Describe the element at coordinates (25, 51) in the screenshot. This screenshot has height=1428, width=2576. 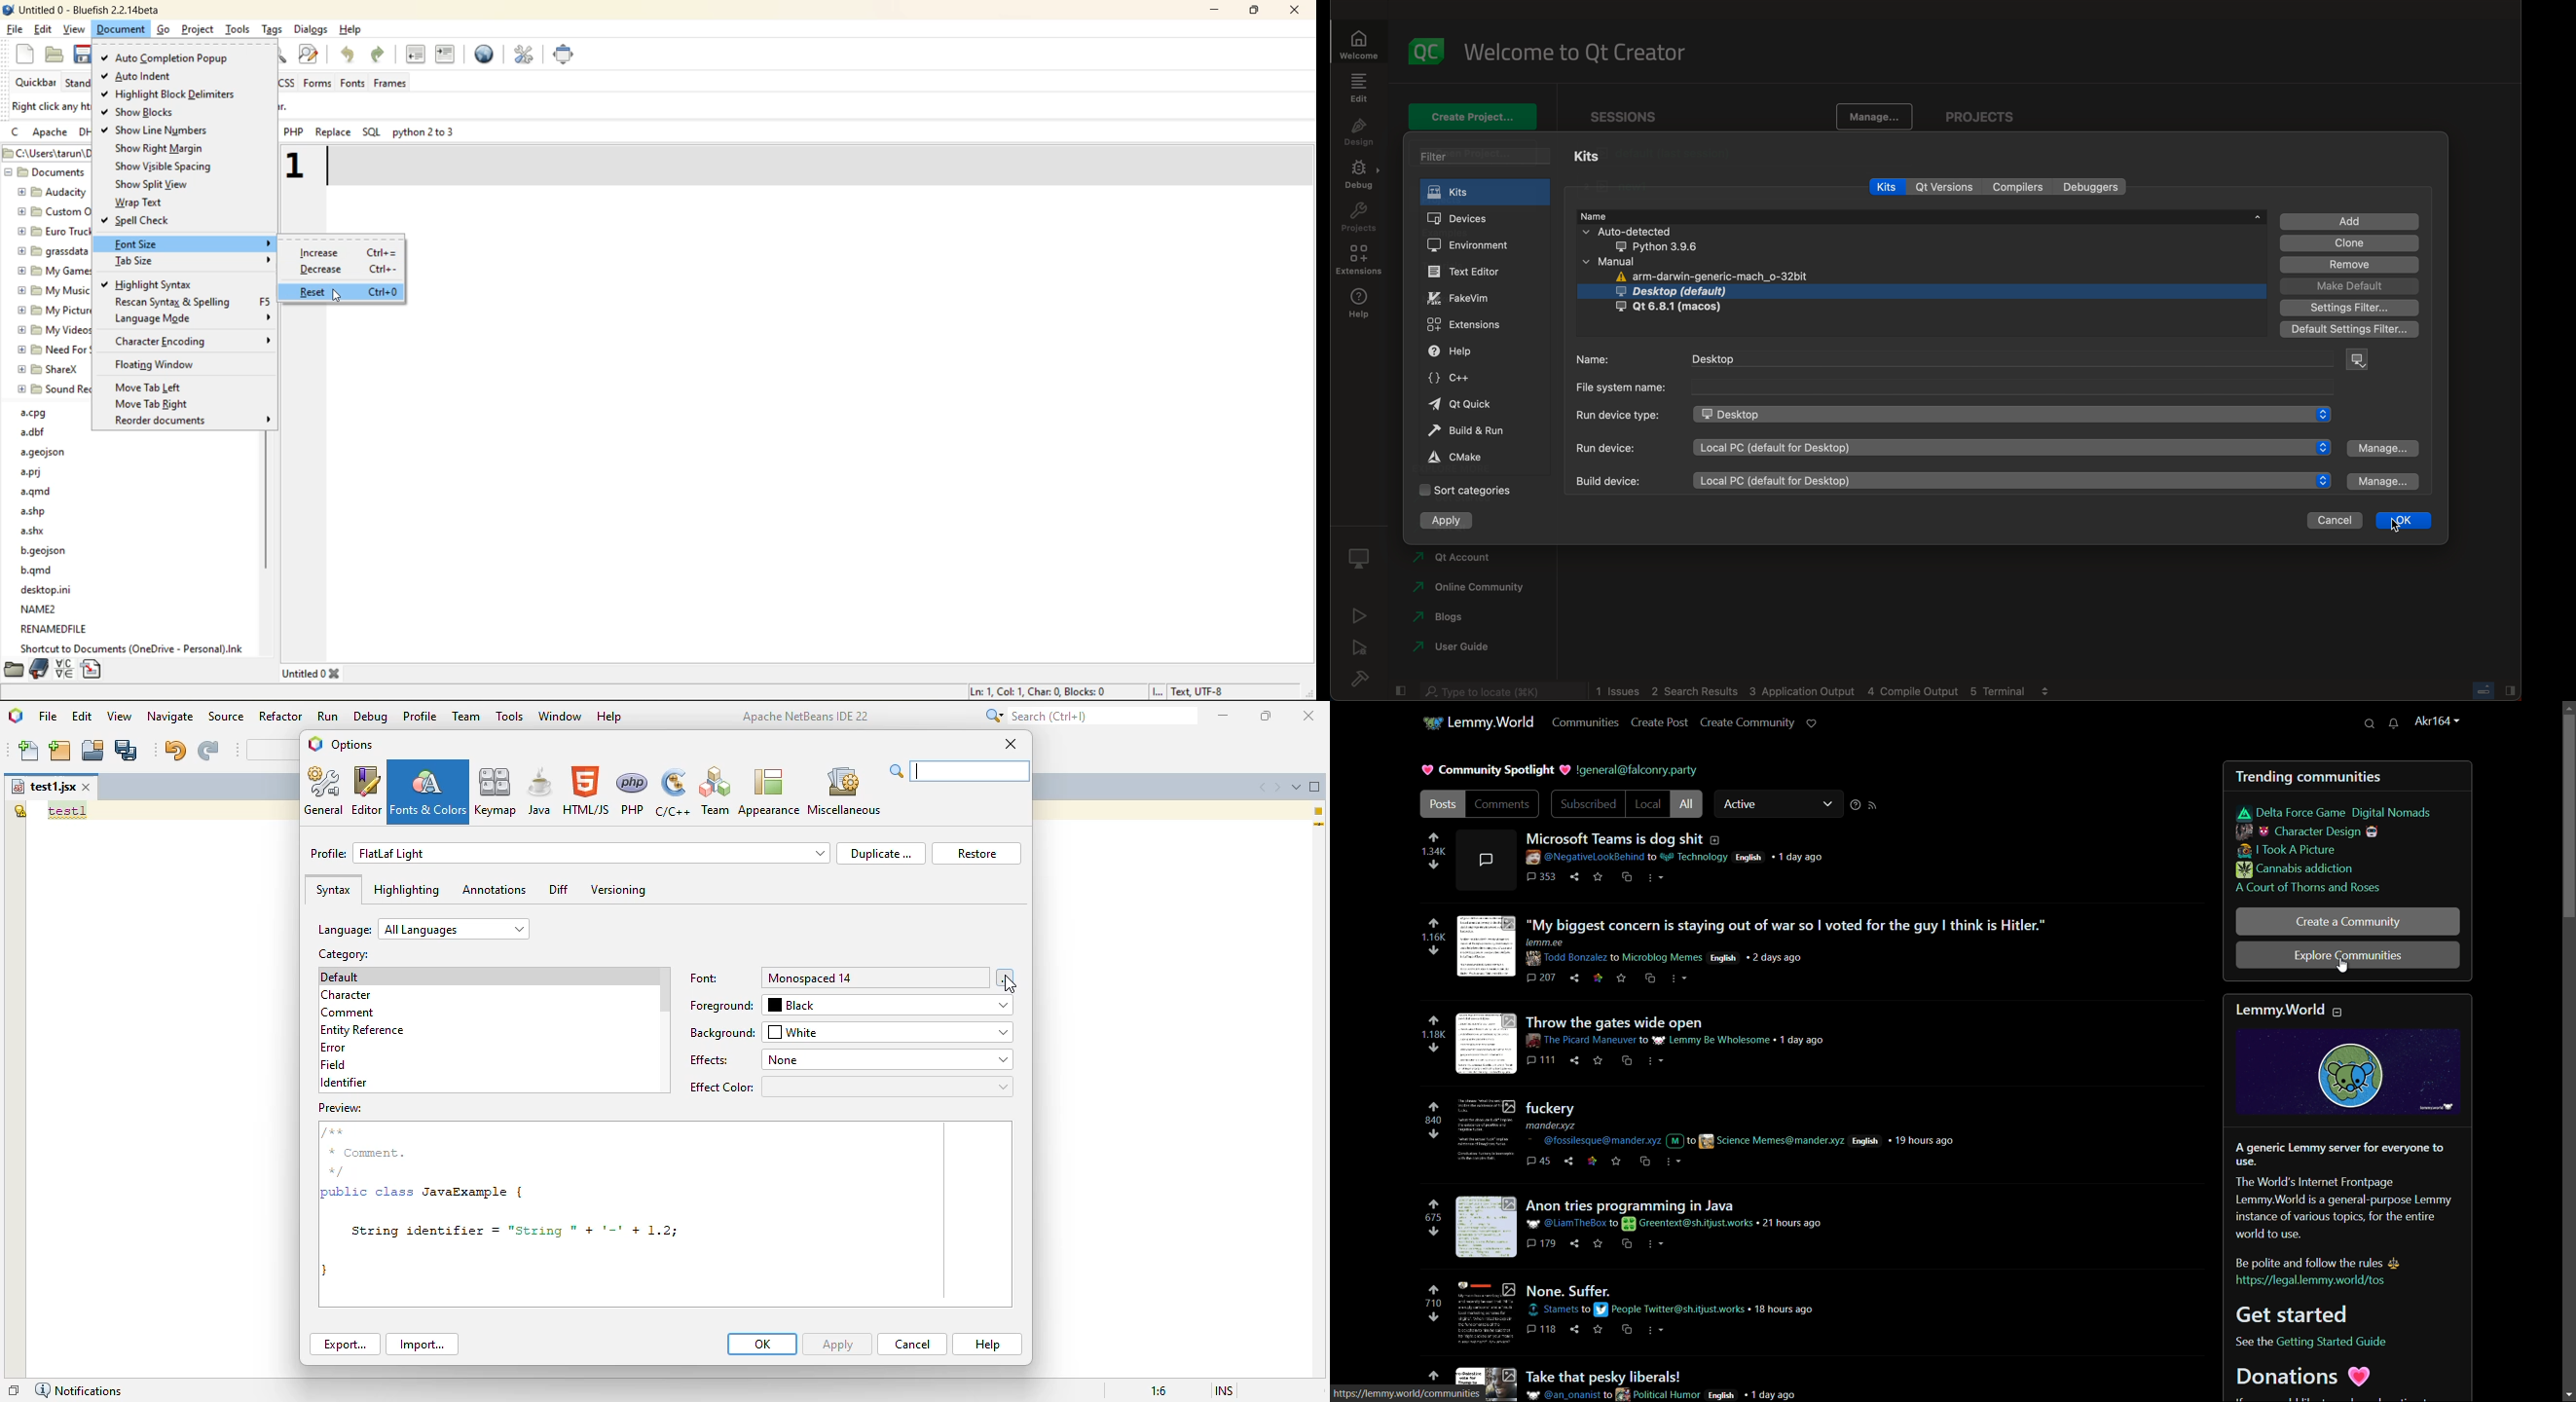
I see `new` at that location.